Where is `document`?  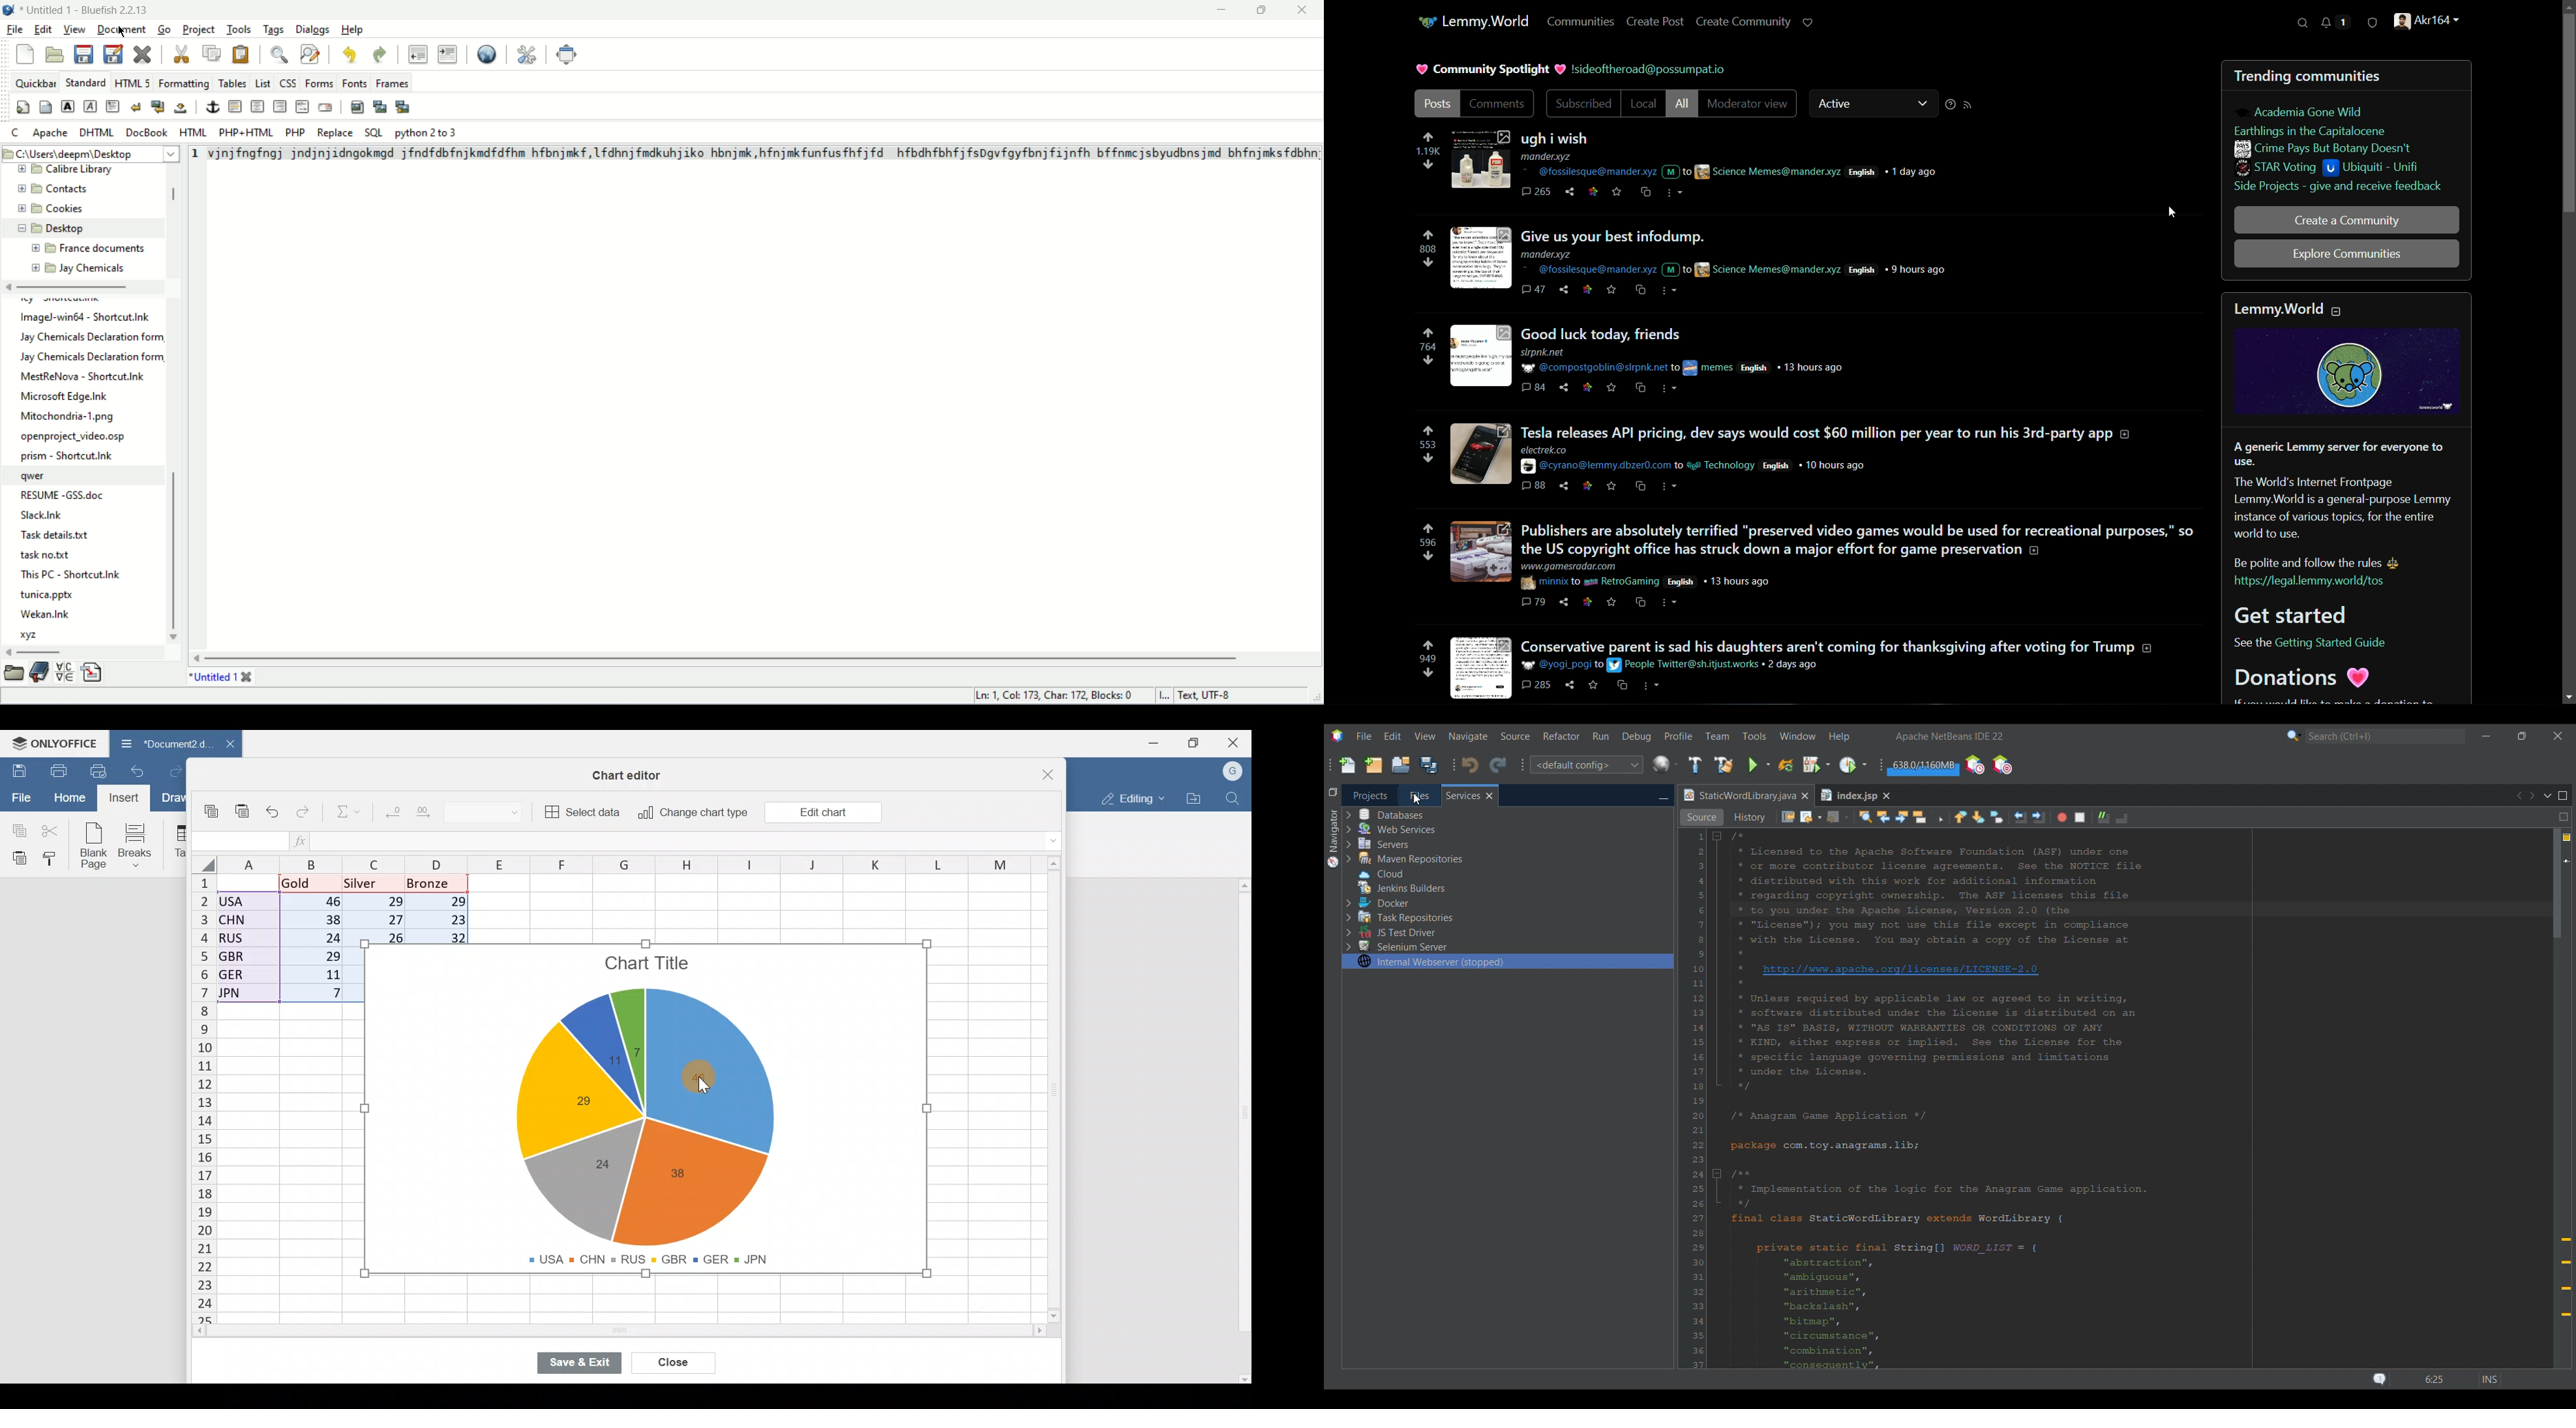
document is located at coordinates (121, 27).